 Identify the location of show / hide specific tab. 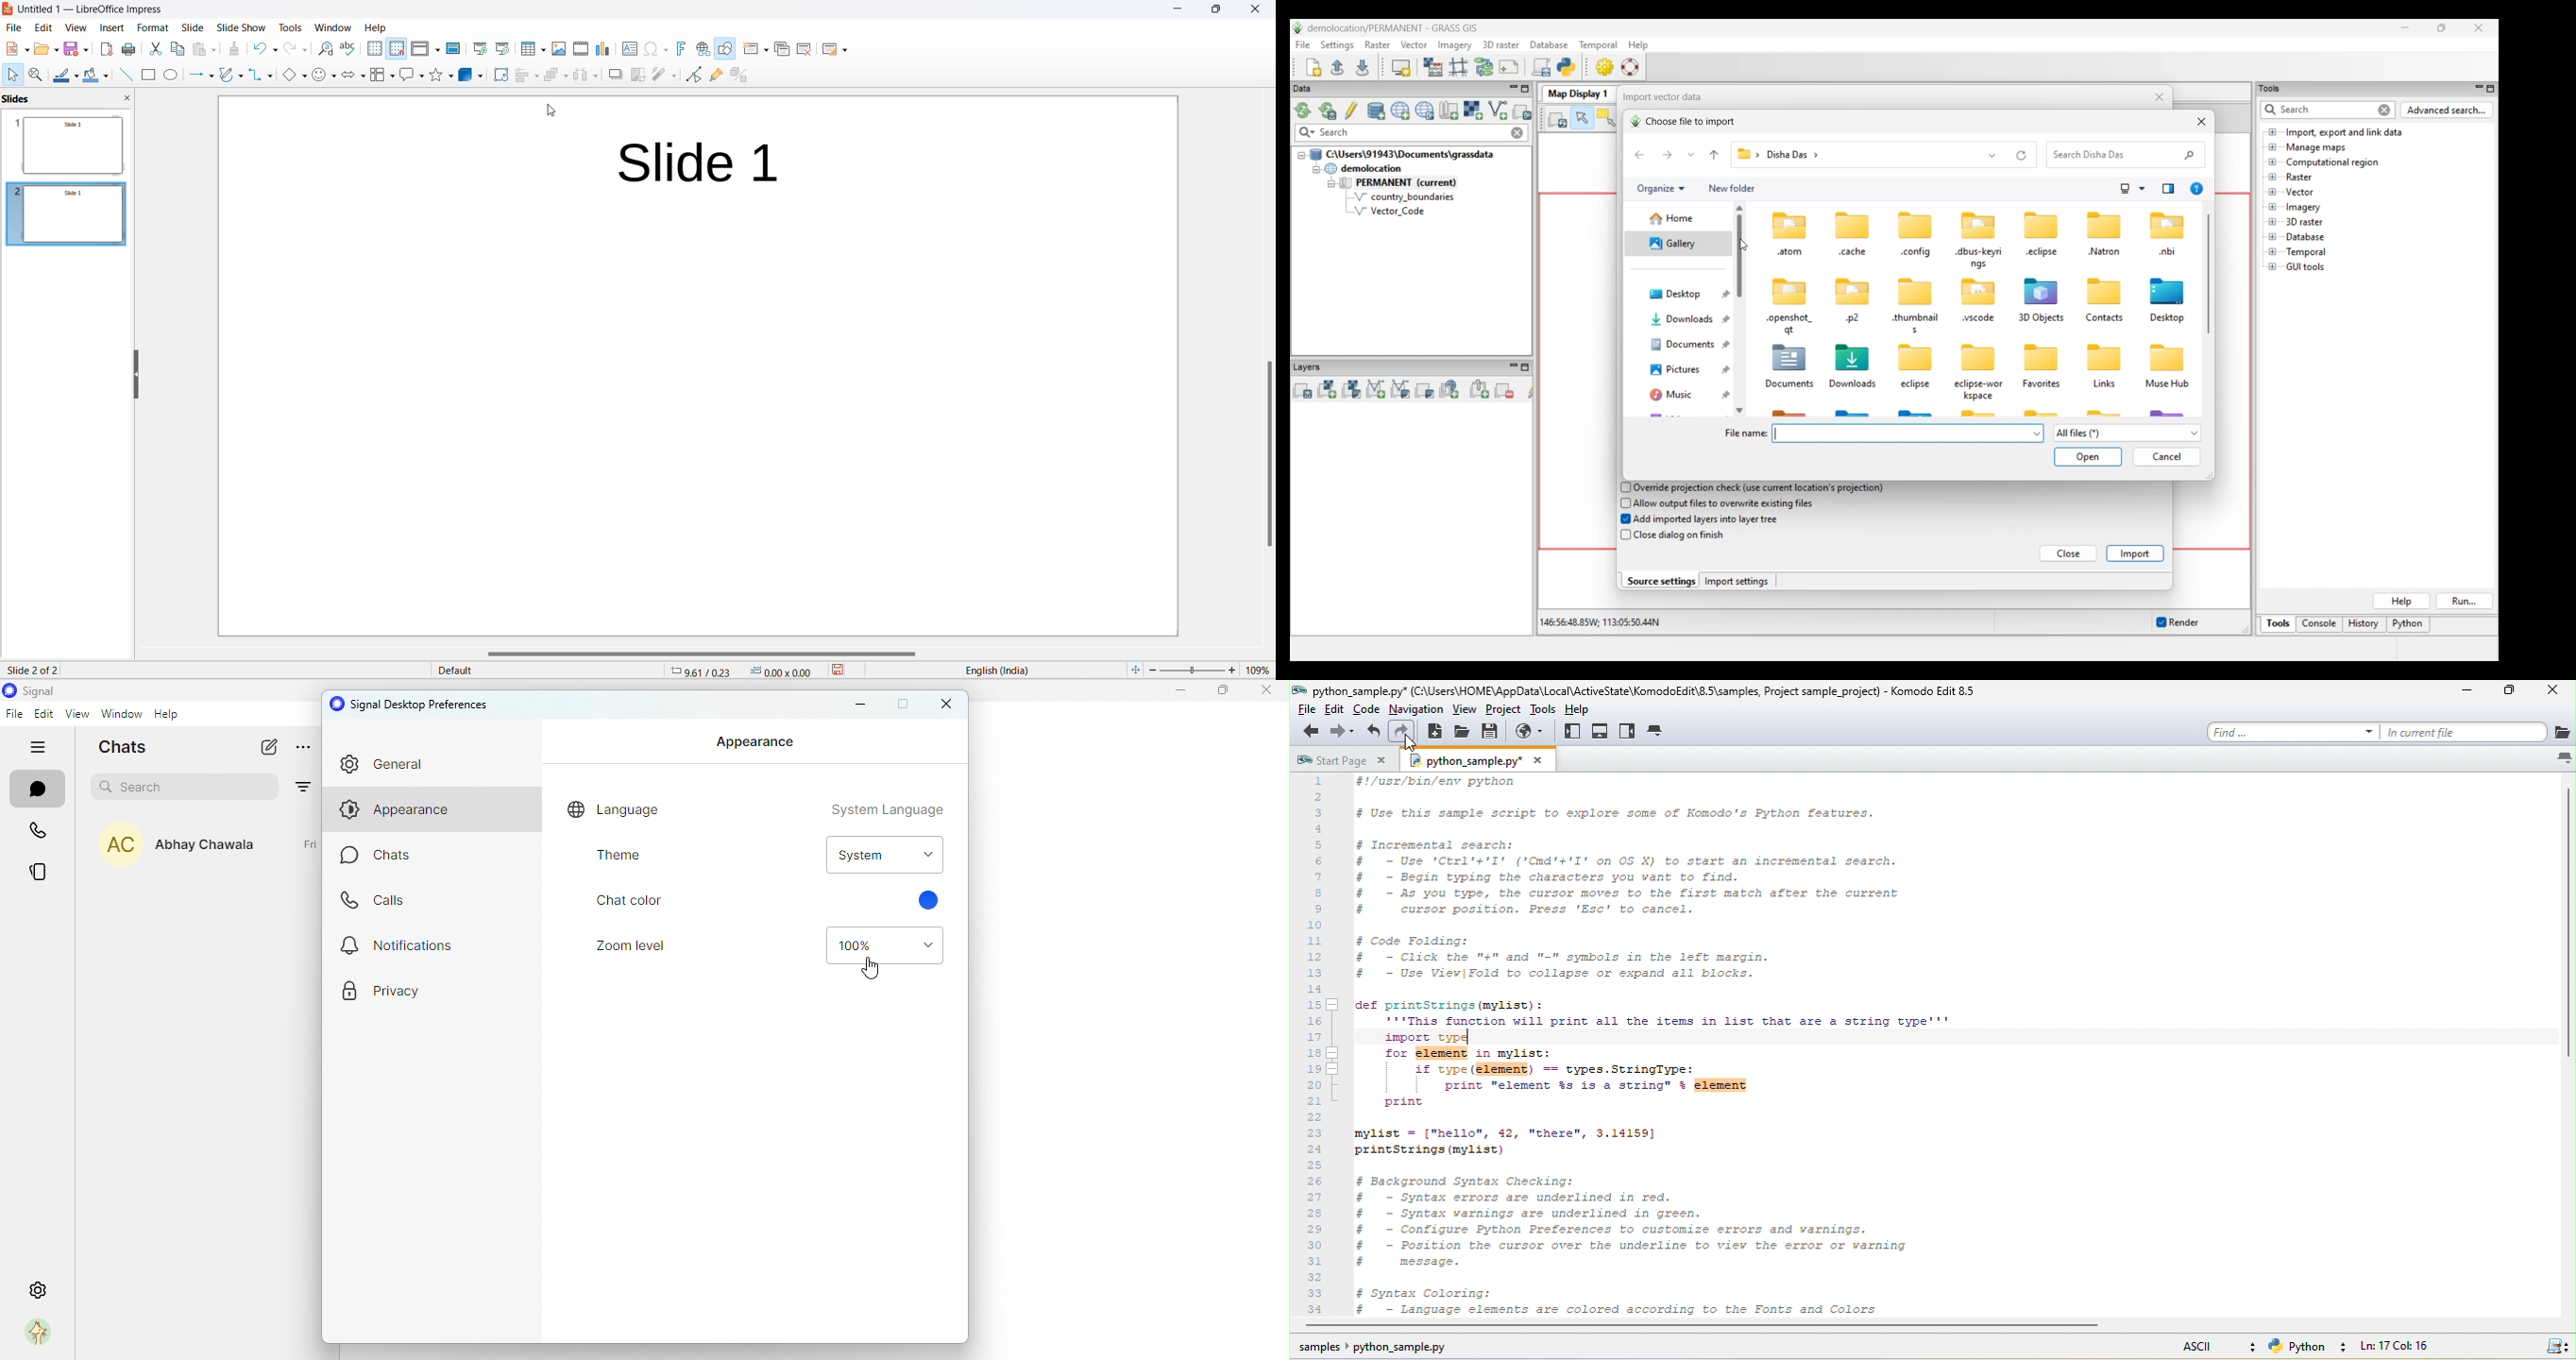
(1665, 735).